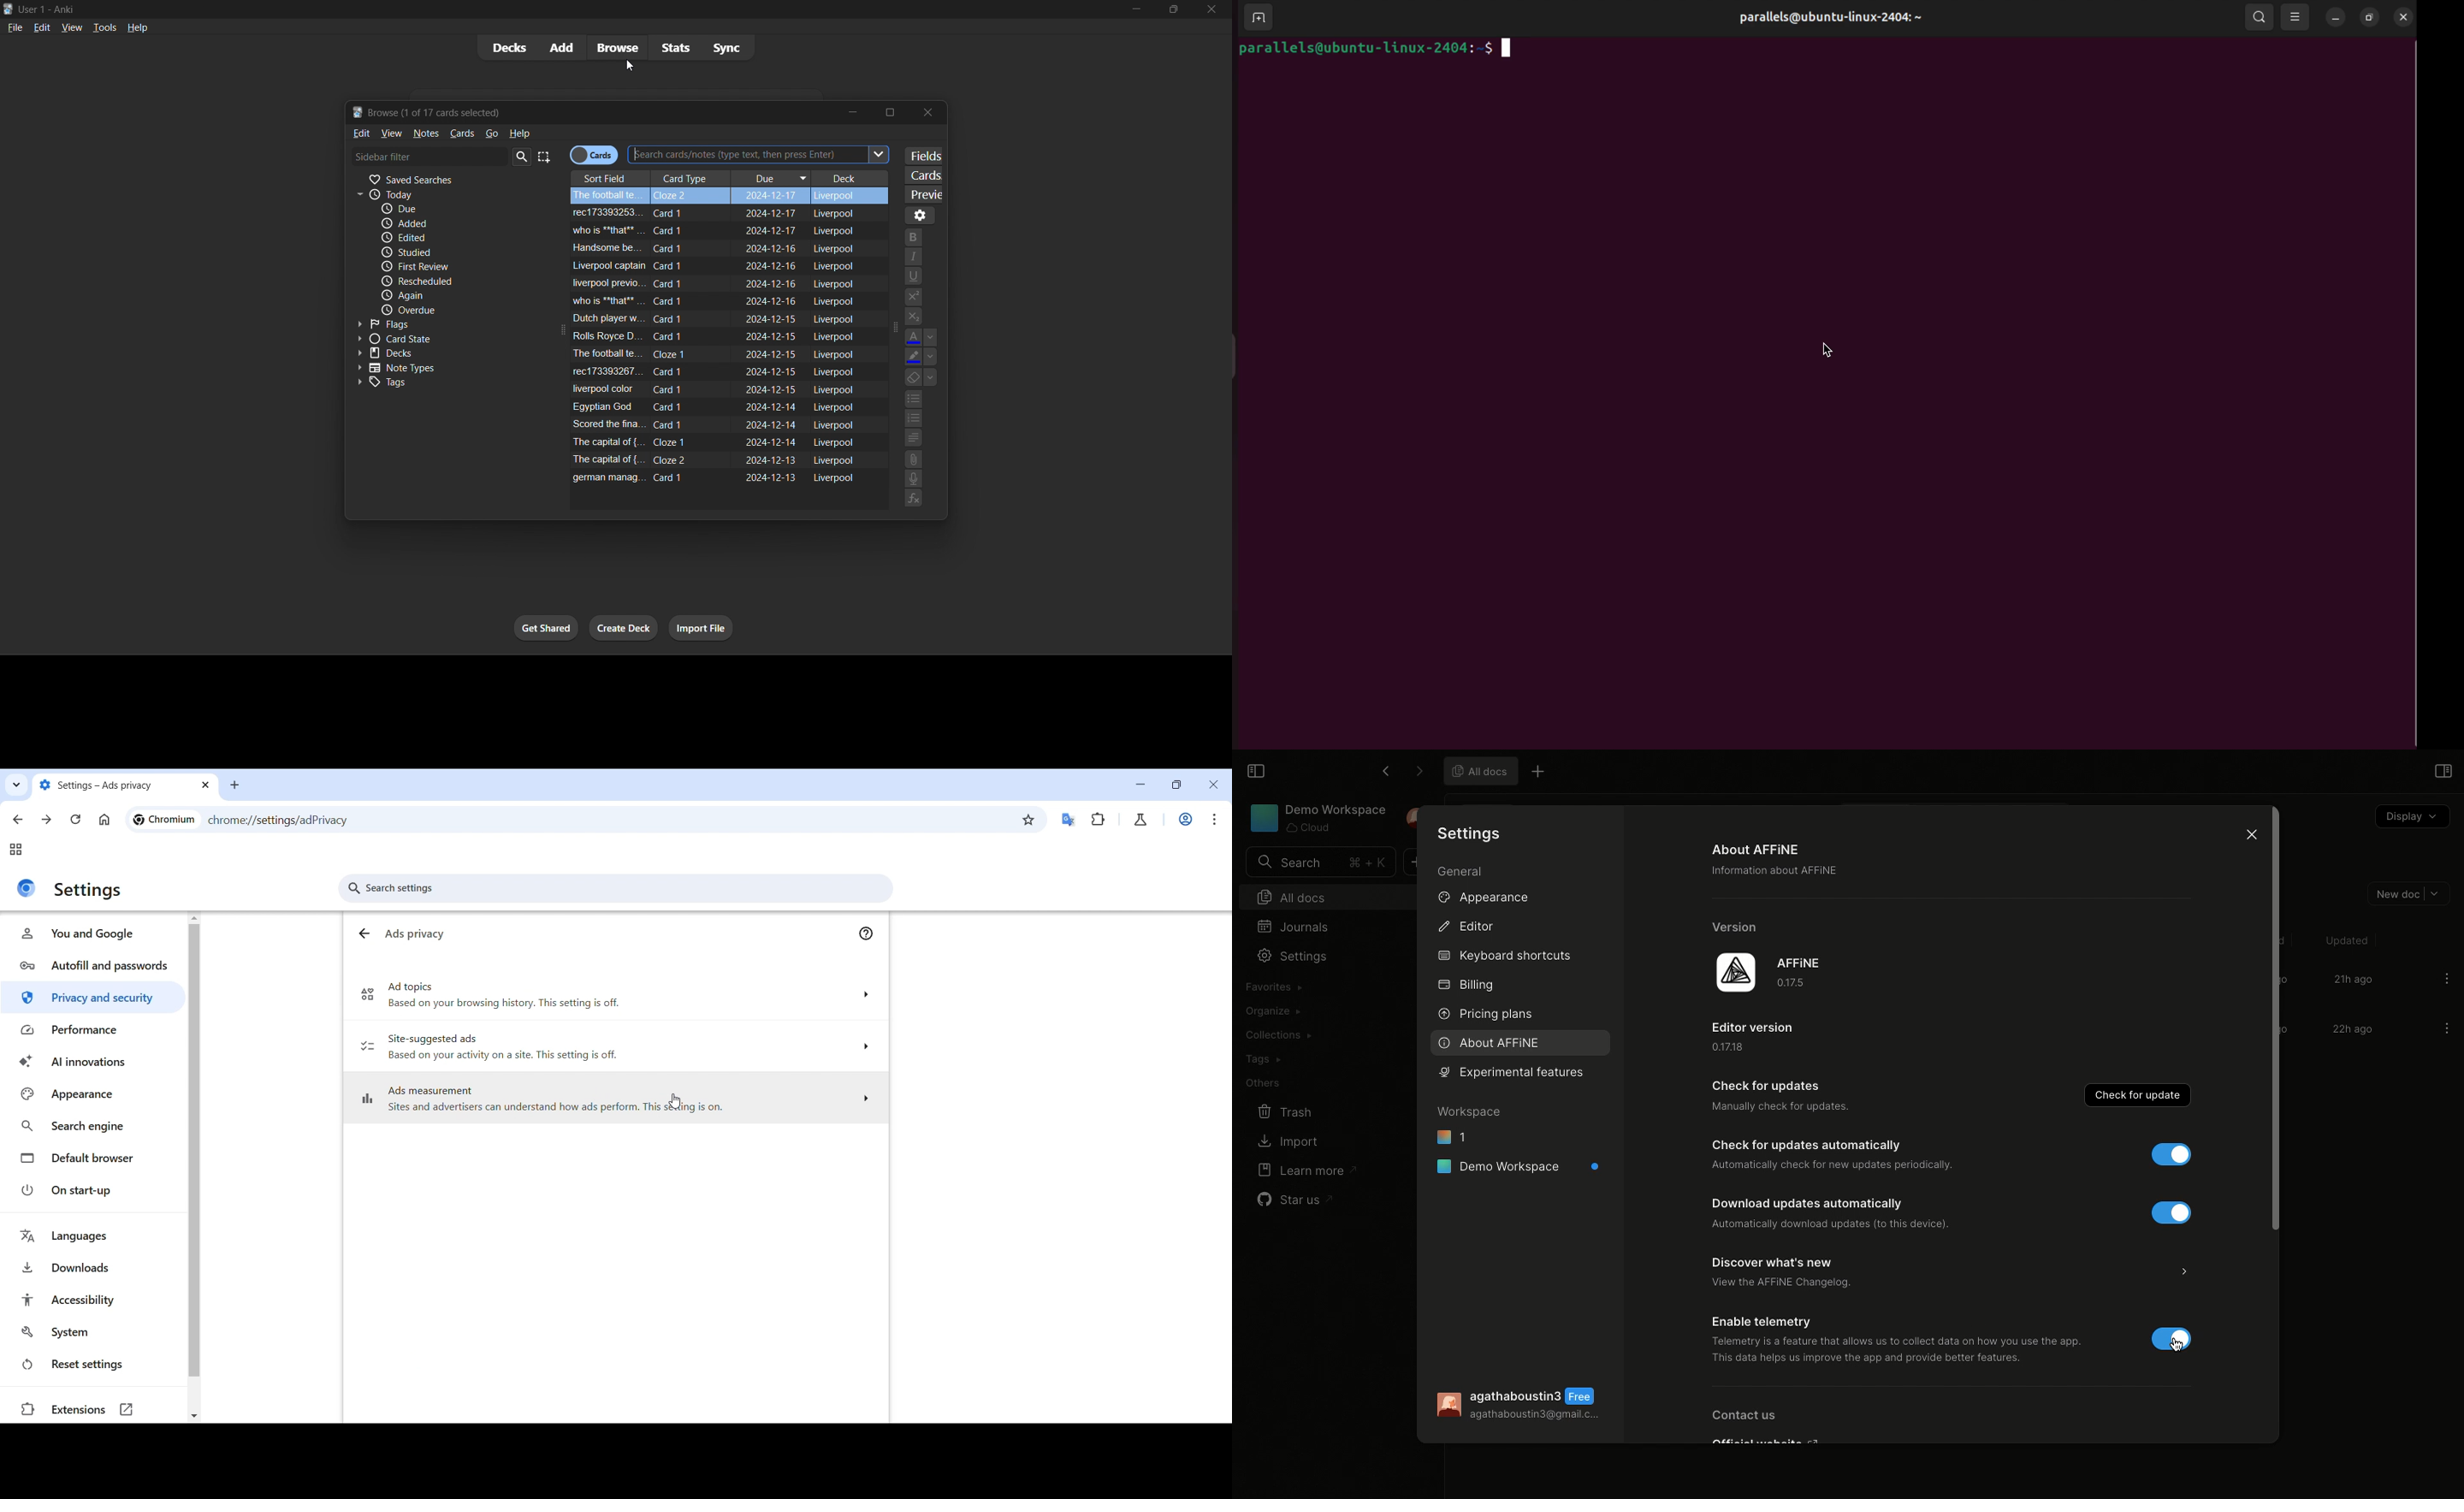 This screenshot has width=2464, height=1512. I want to click on decks, so click(505, 47).